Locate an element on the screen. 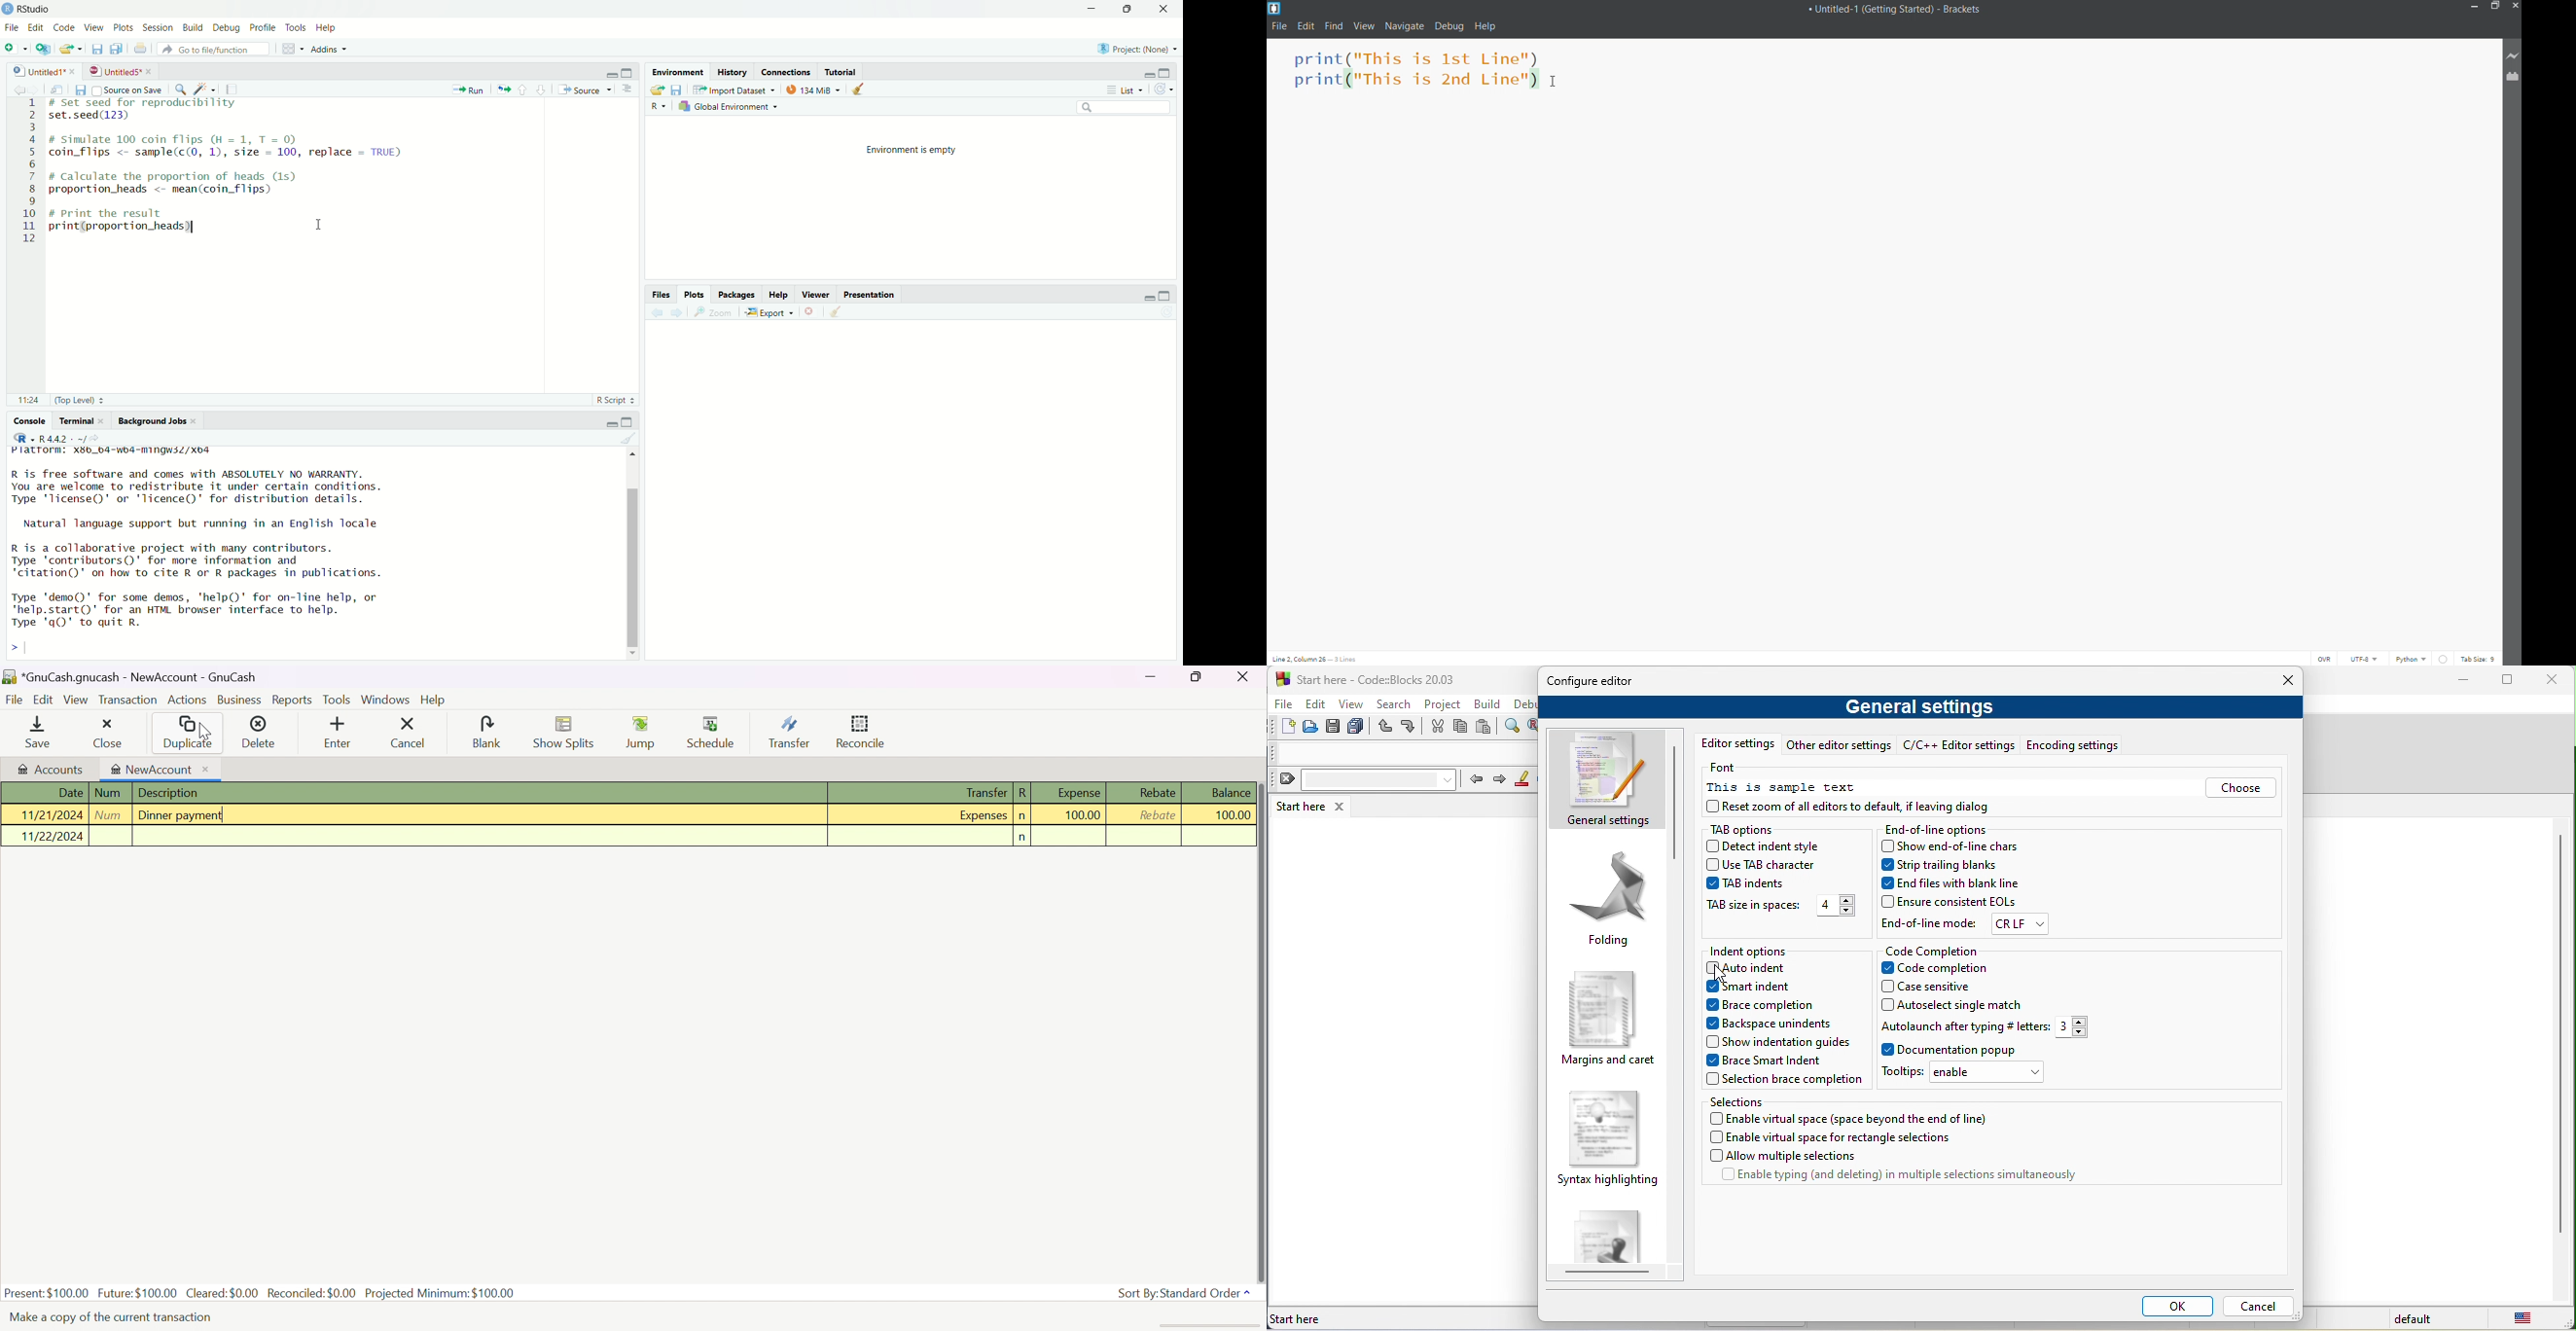  Find is located at coordinates (1331, 26).